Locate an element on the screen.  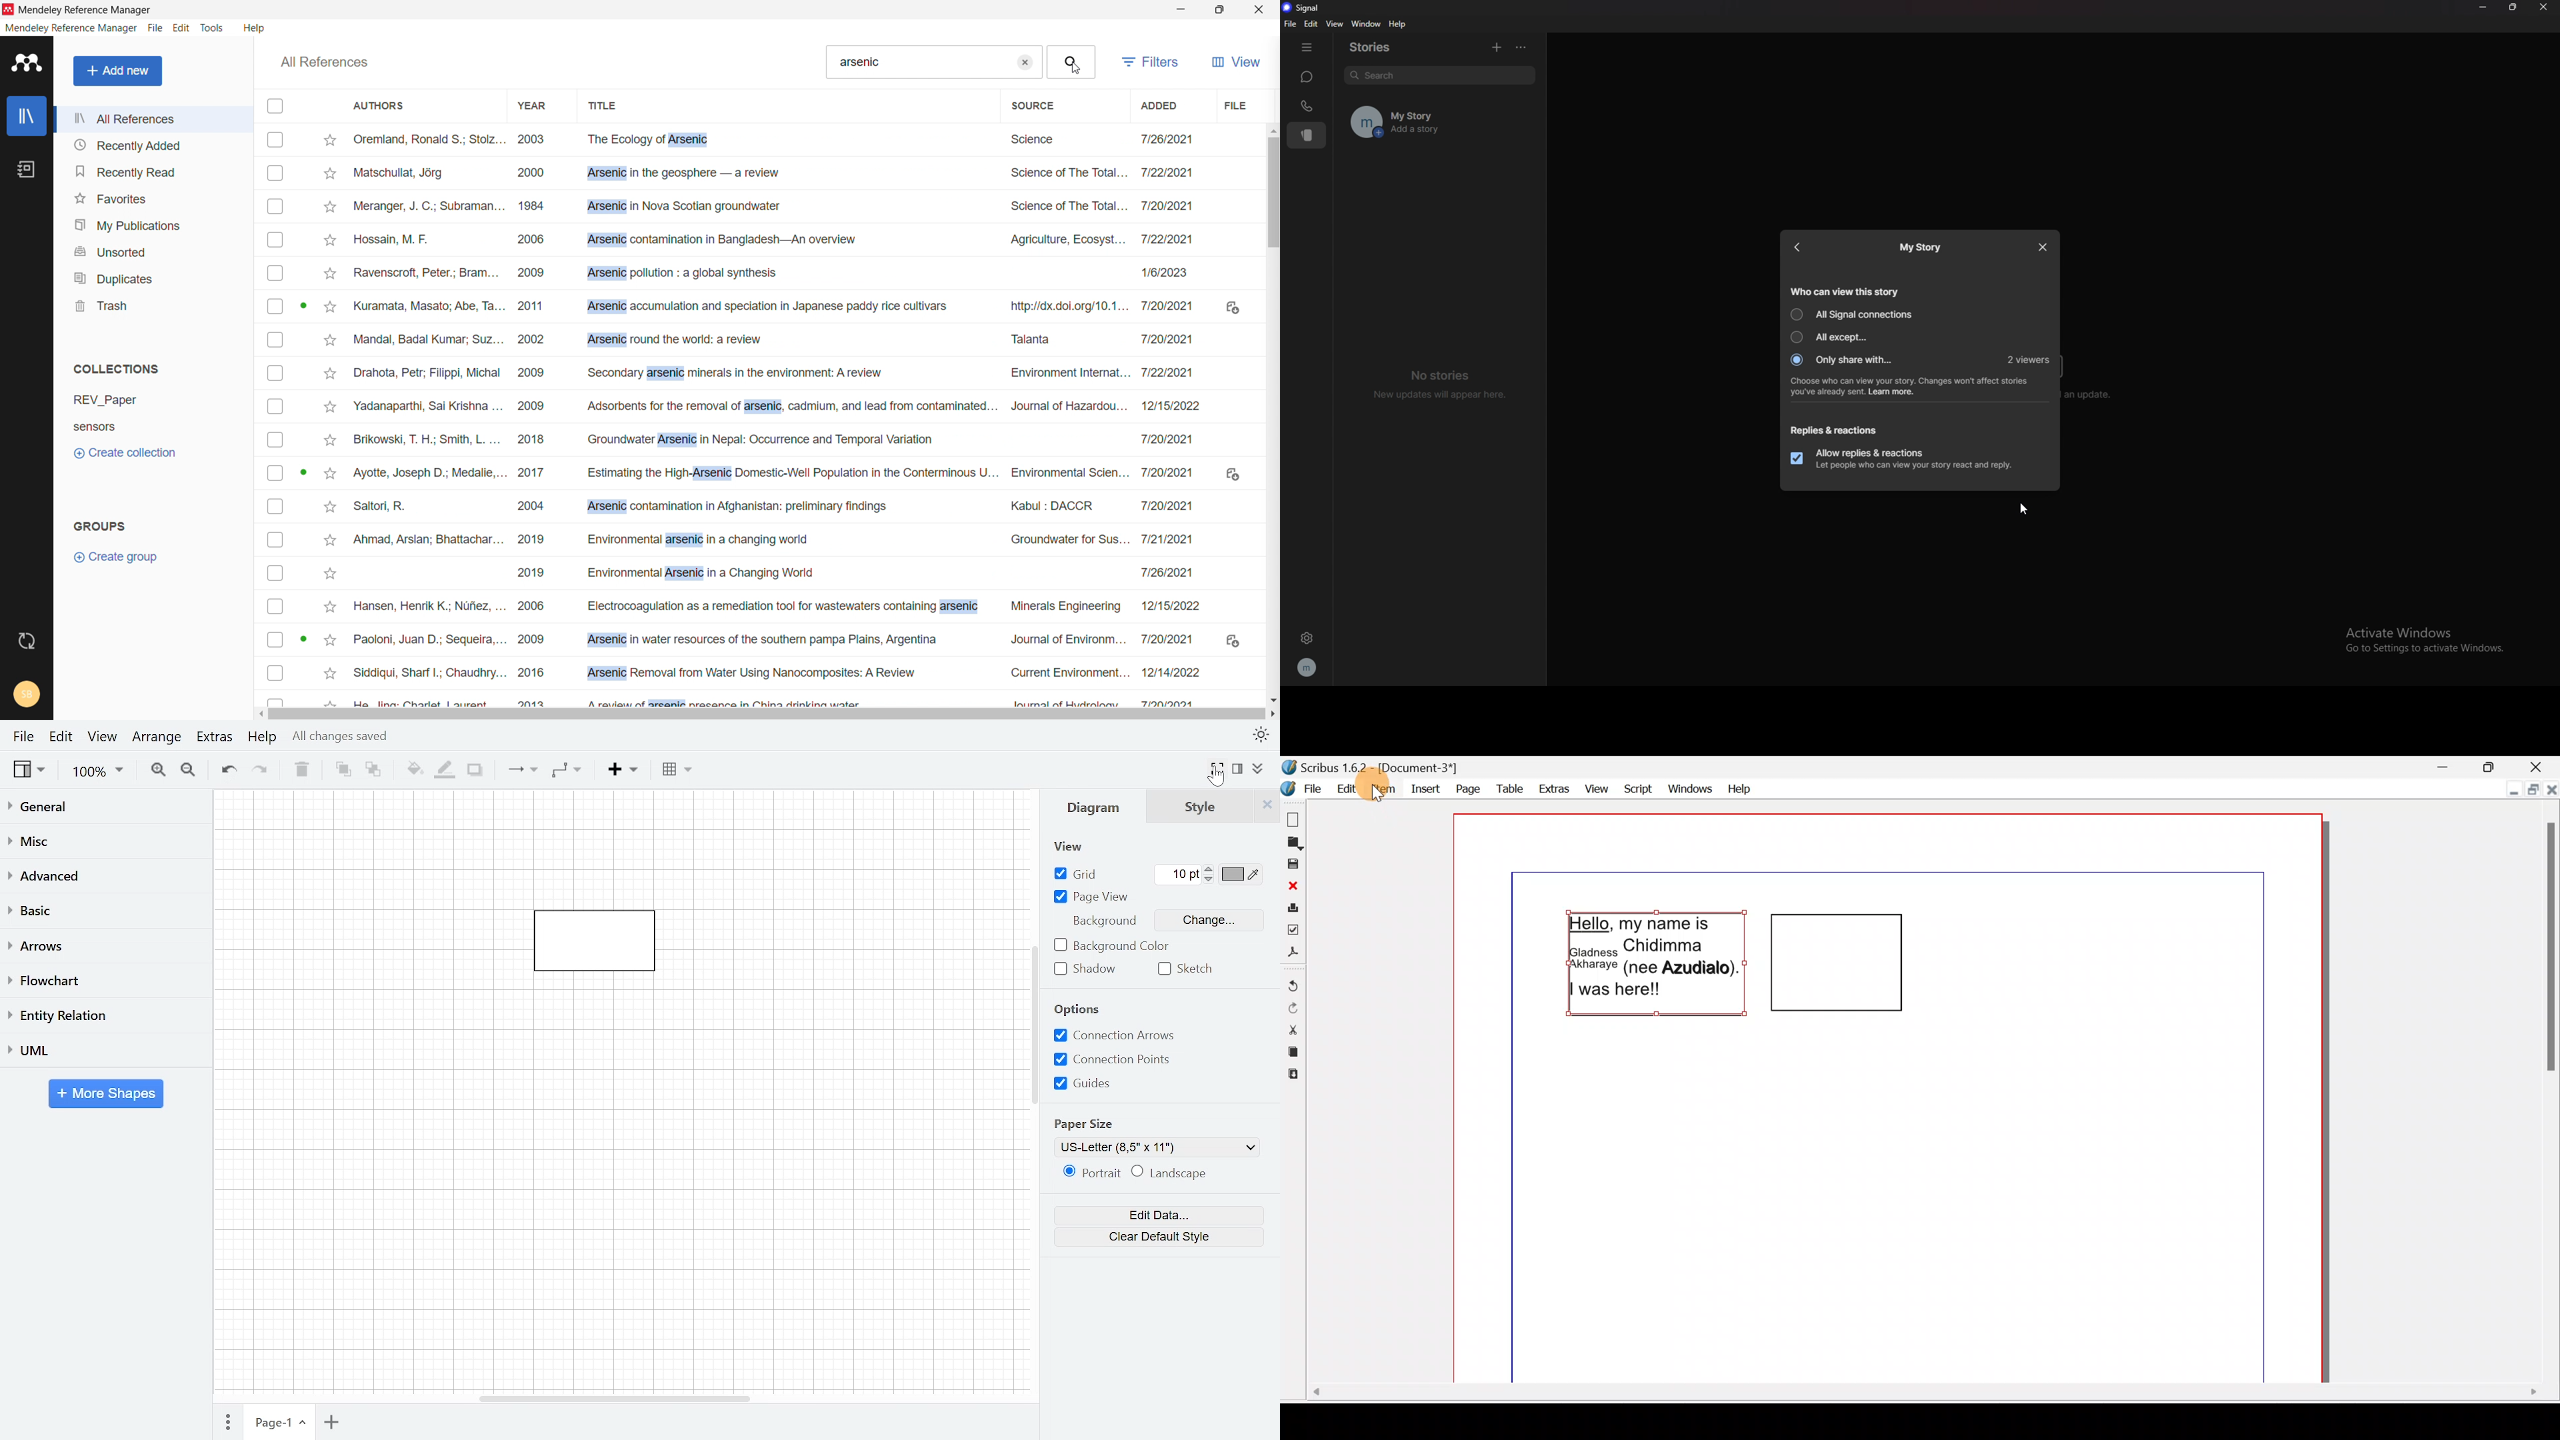
Preflight verifier is located at coordinates (1293, 929).